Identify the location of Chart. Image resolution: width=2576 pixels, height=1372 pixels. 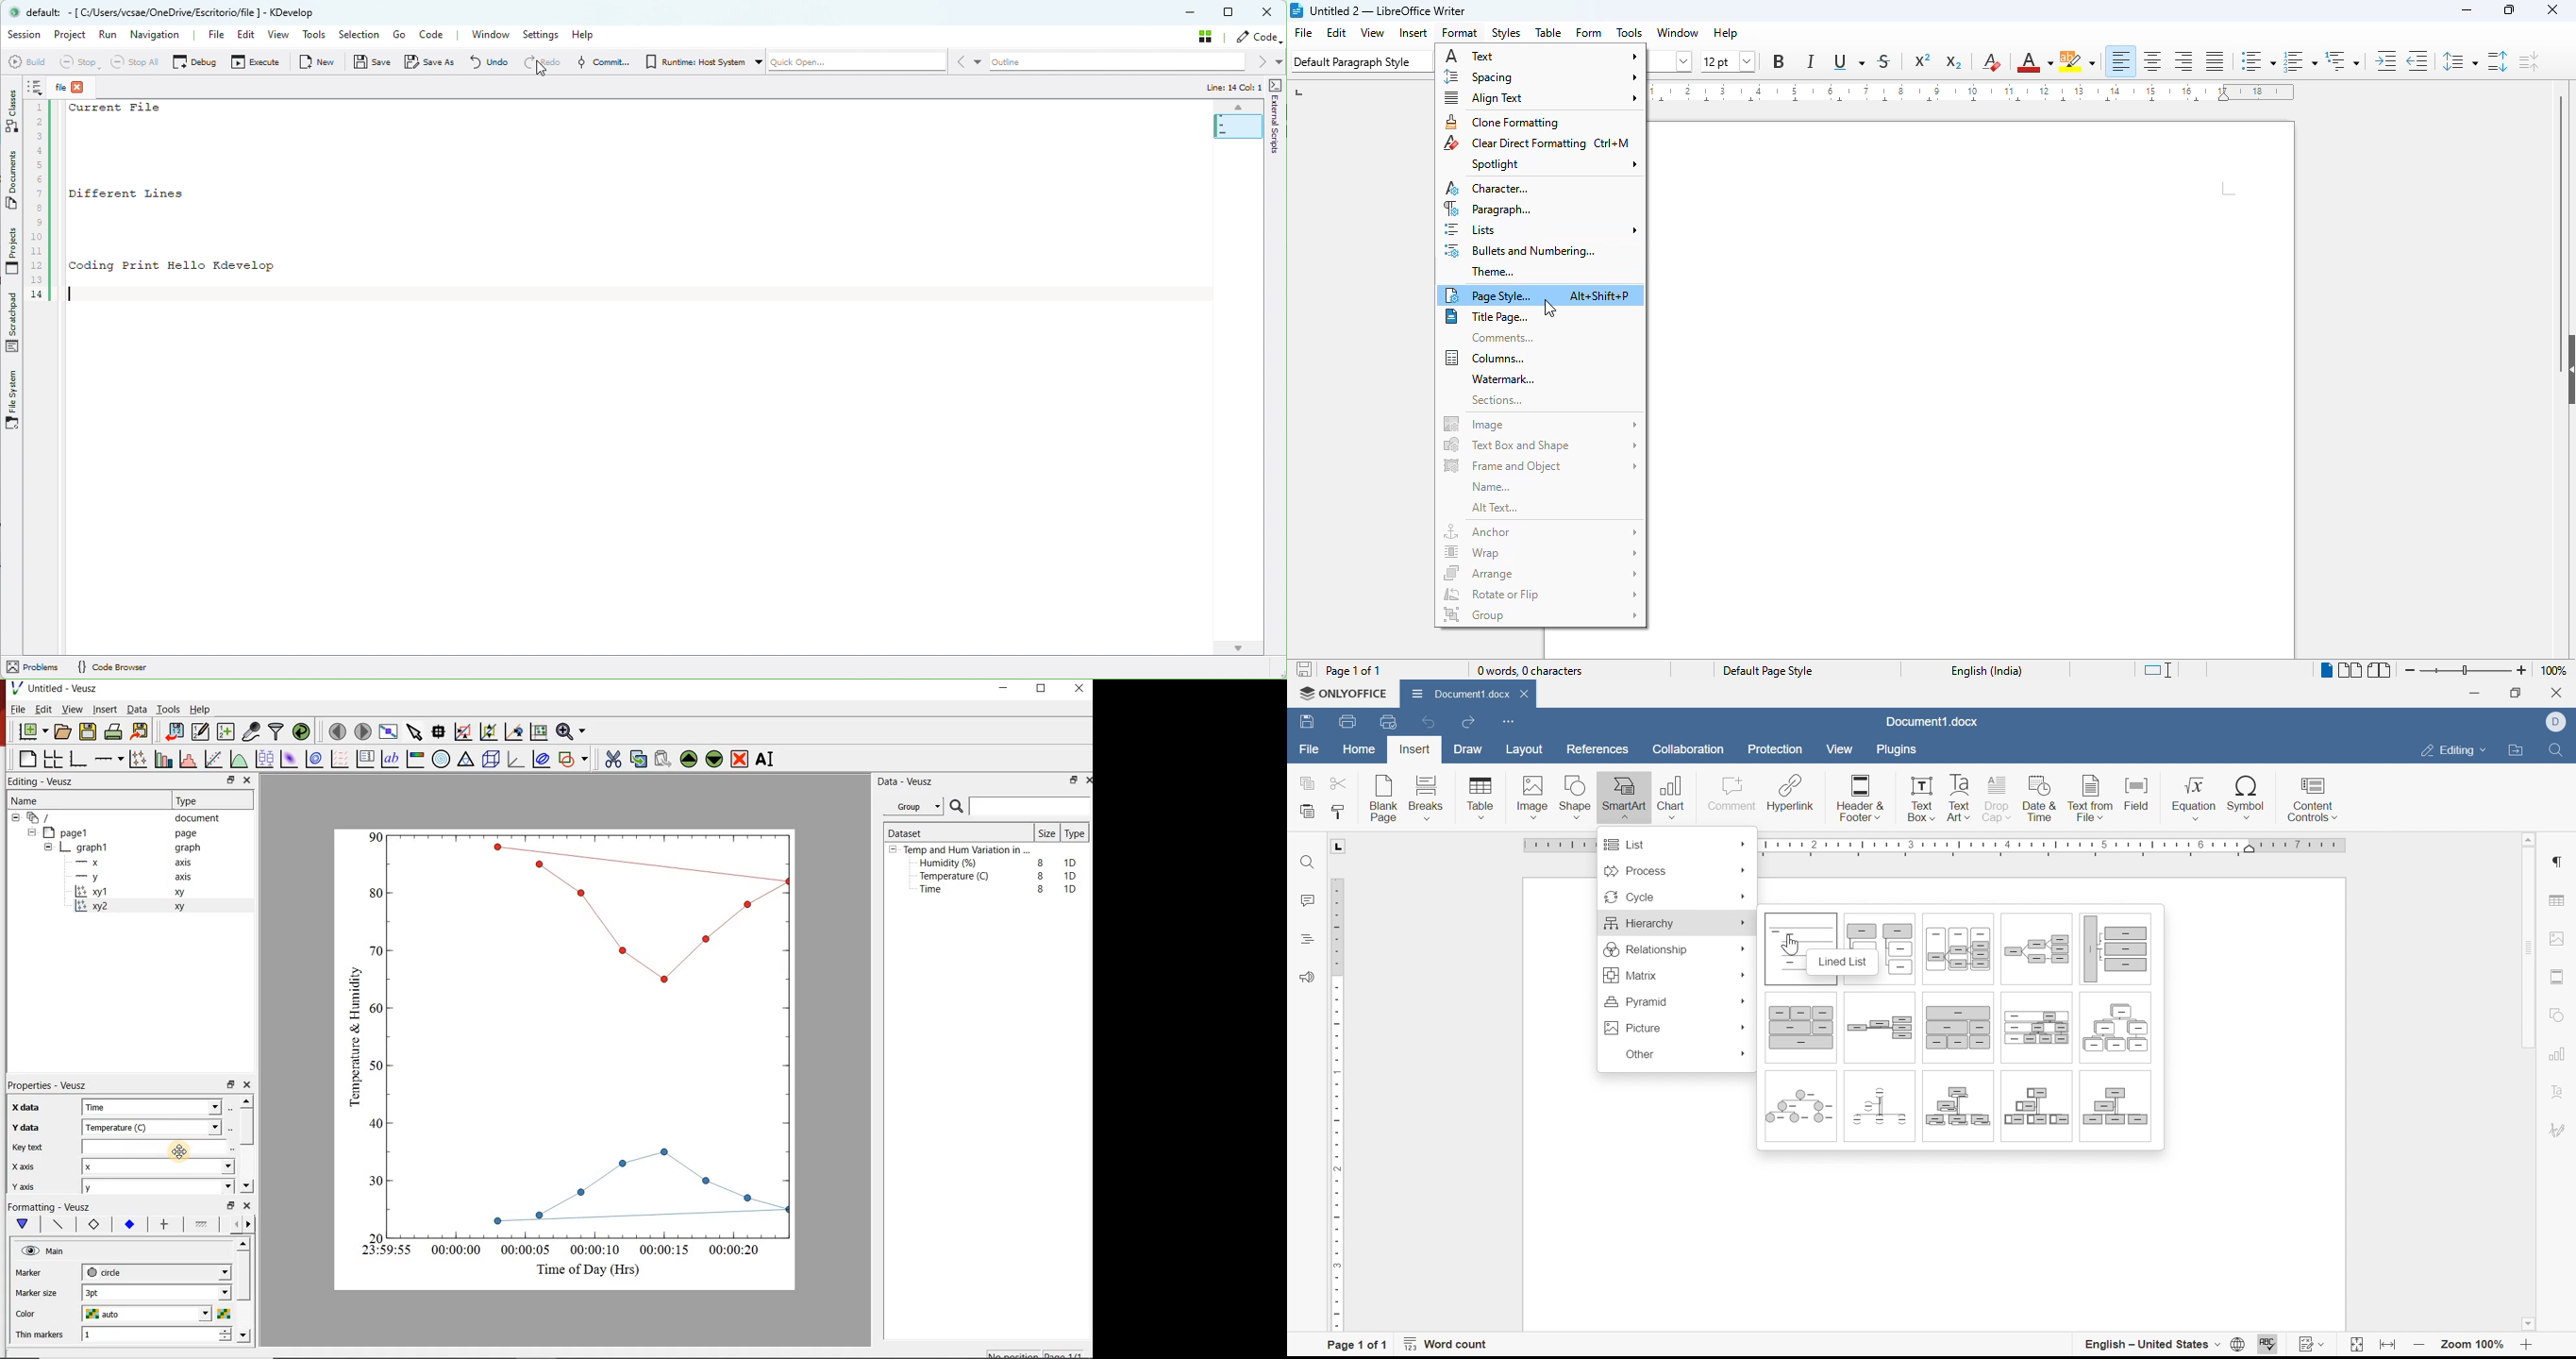
(1673, 797).